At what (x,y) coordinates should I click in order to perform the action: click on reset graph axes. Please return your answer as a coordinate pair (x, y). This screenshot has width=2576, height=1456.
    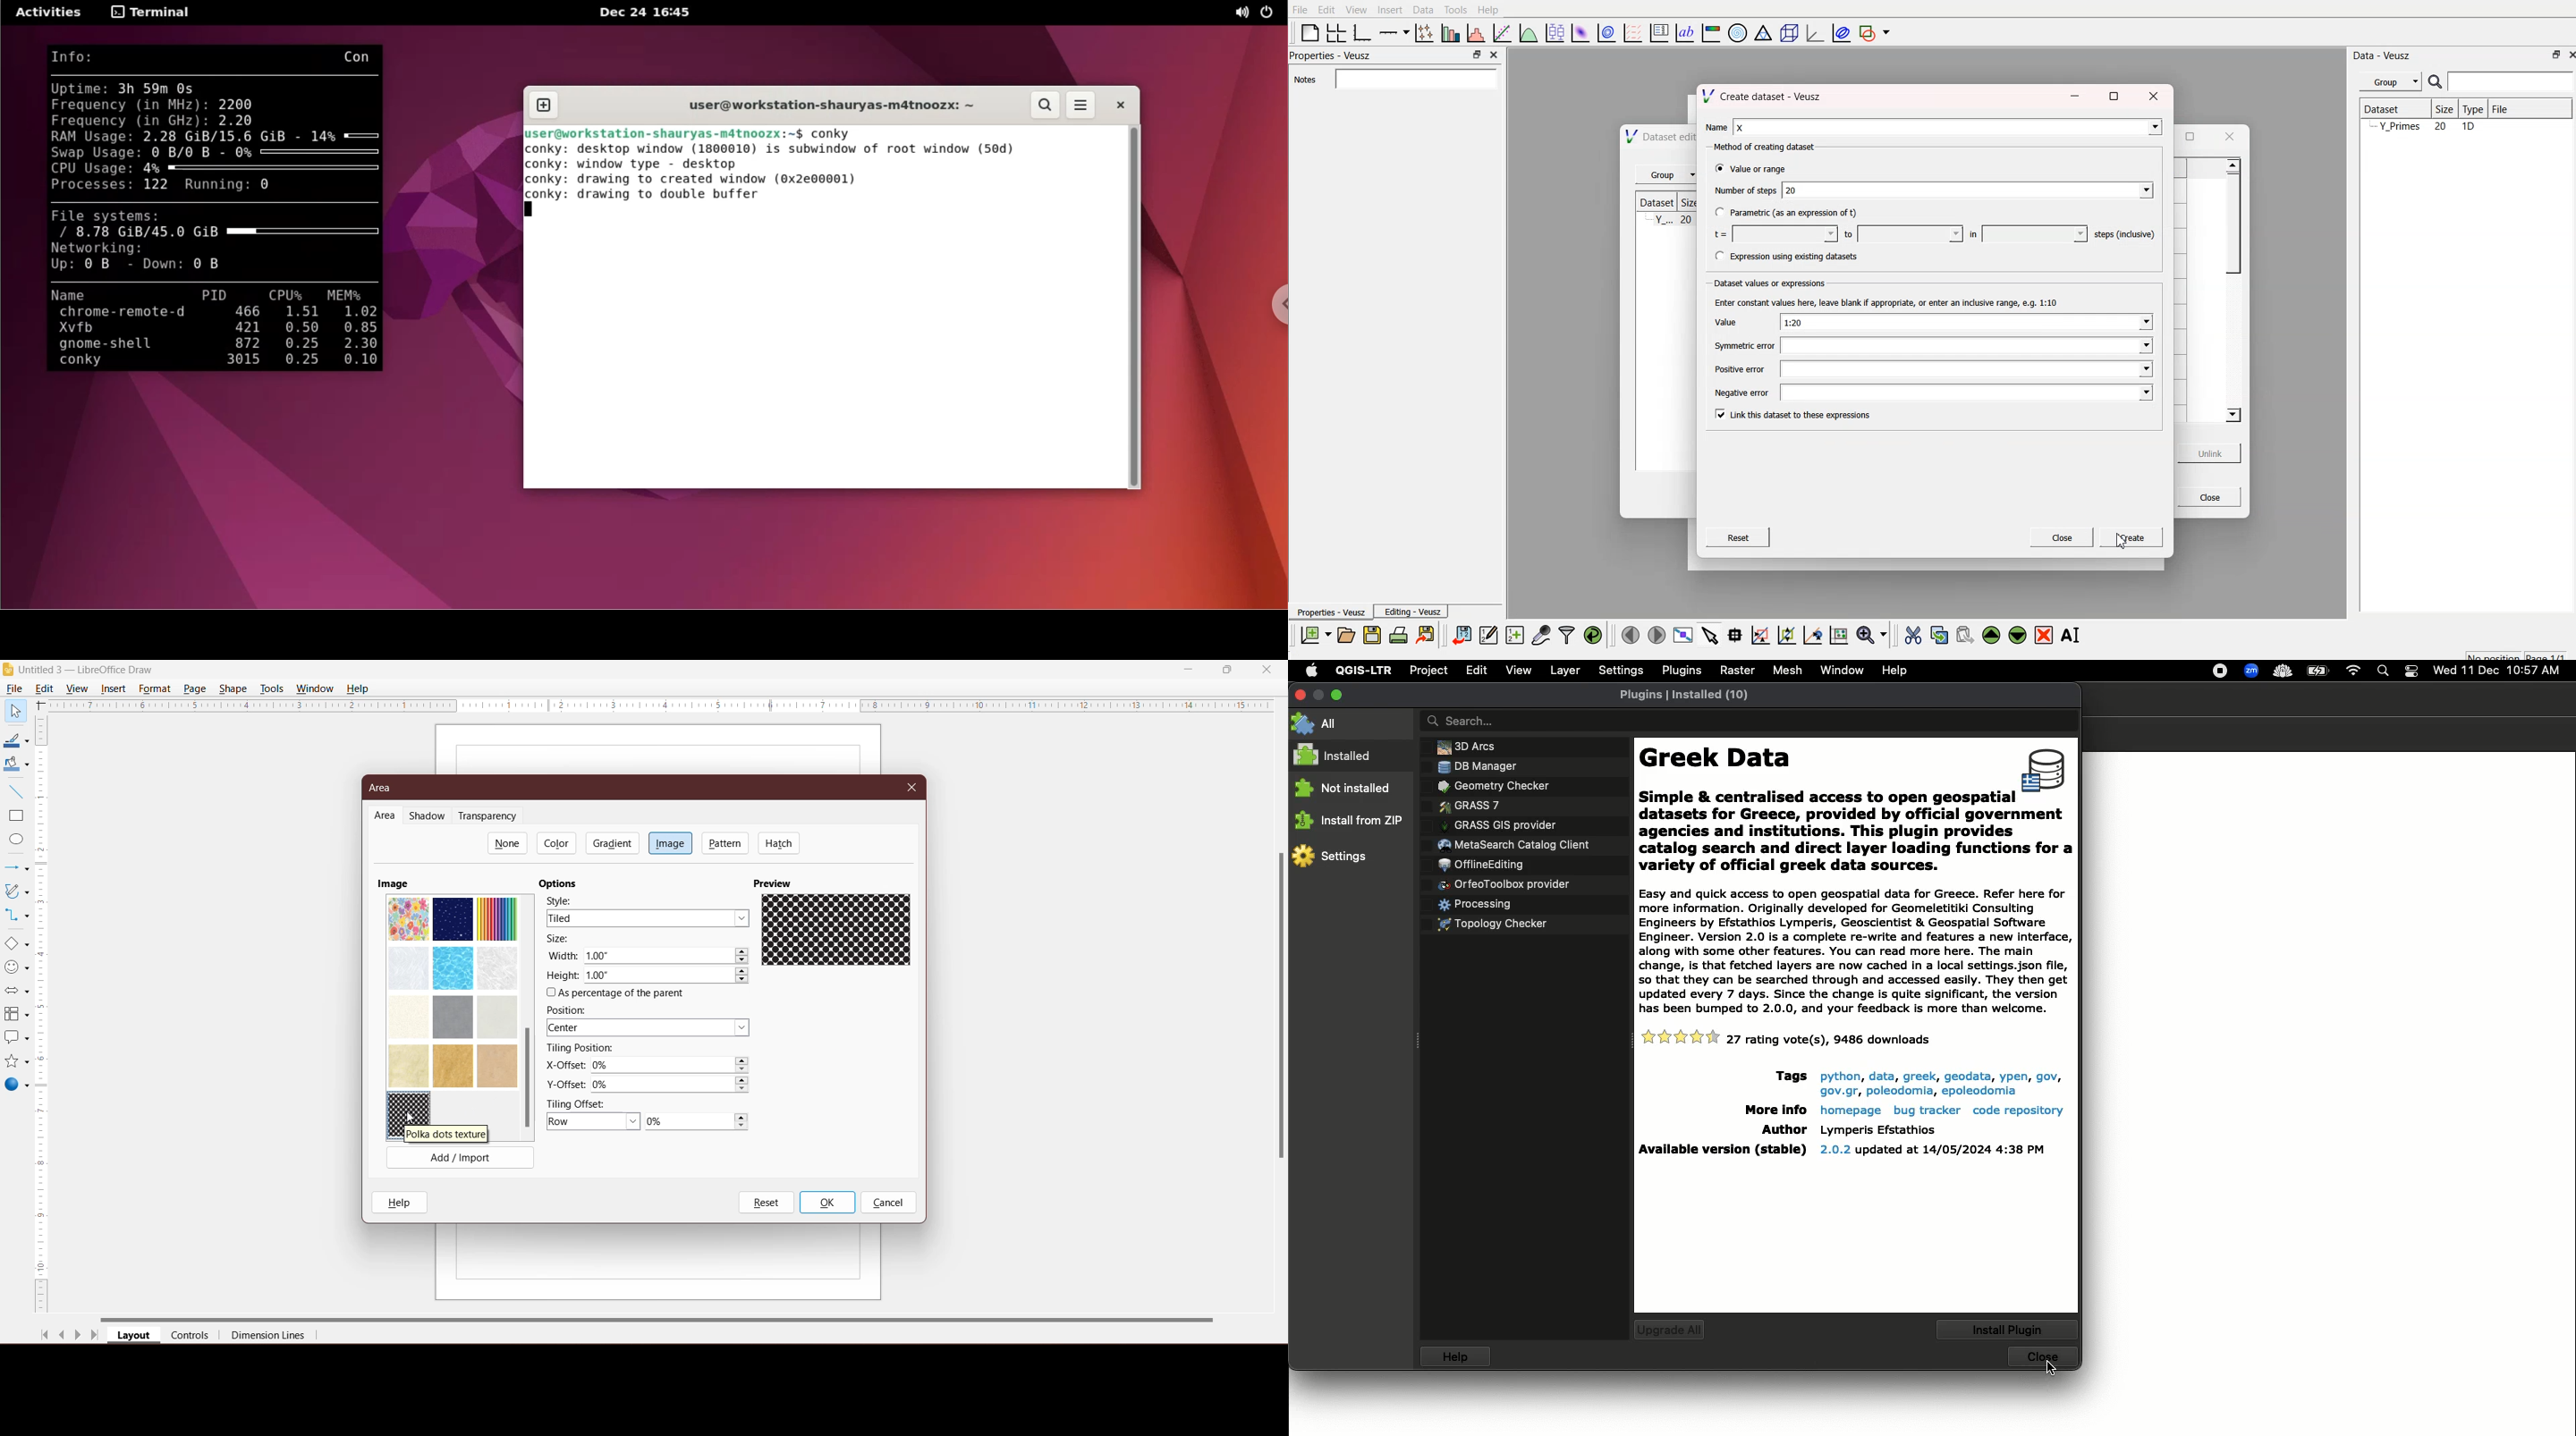
    Looking at the image, I should click on (1838, 634).